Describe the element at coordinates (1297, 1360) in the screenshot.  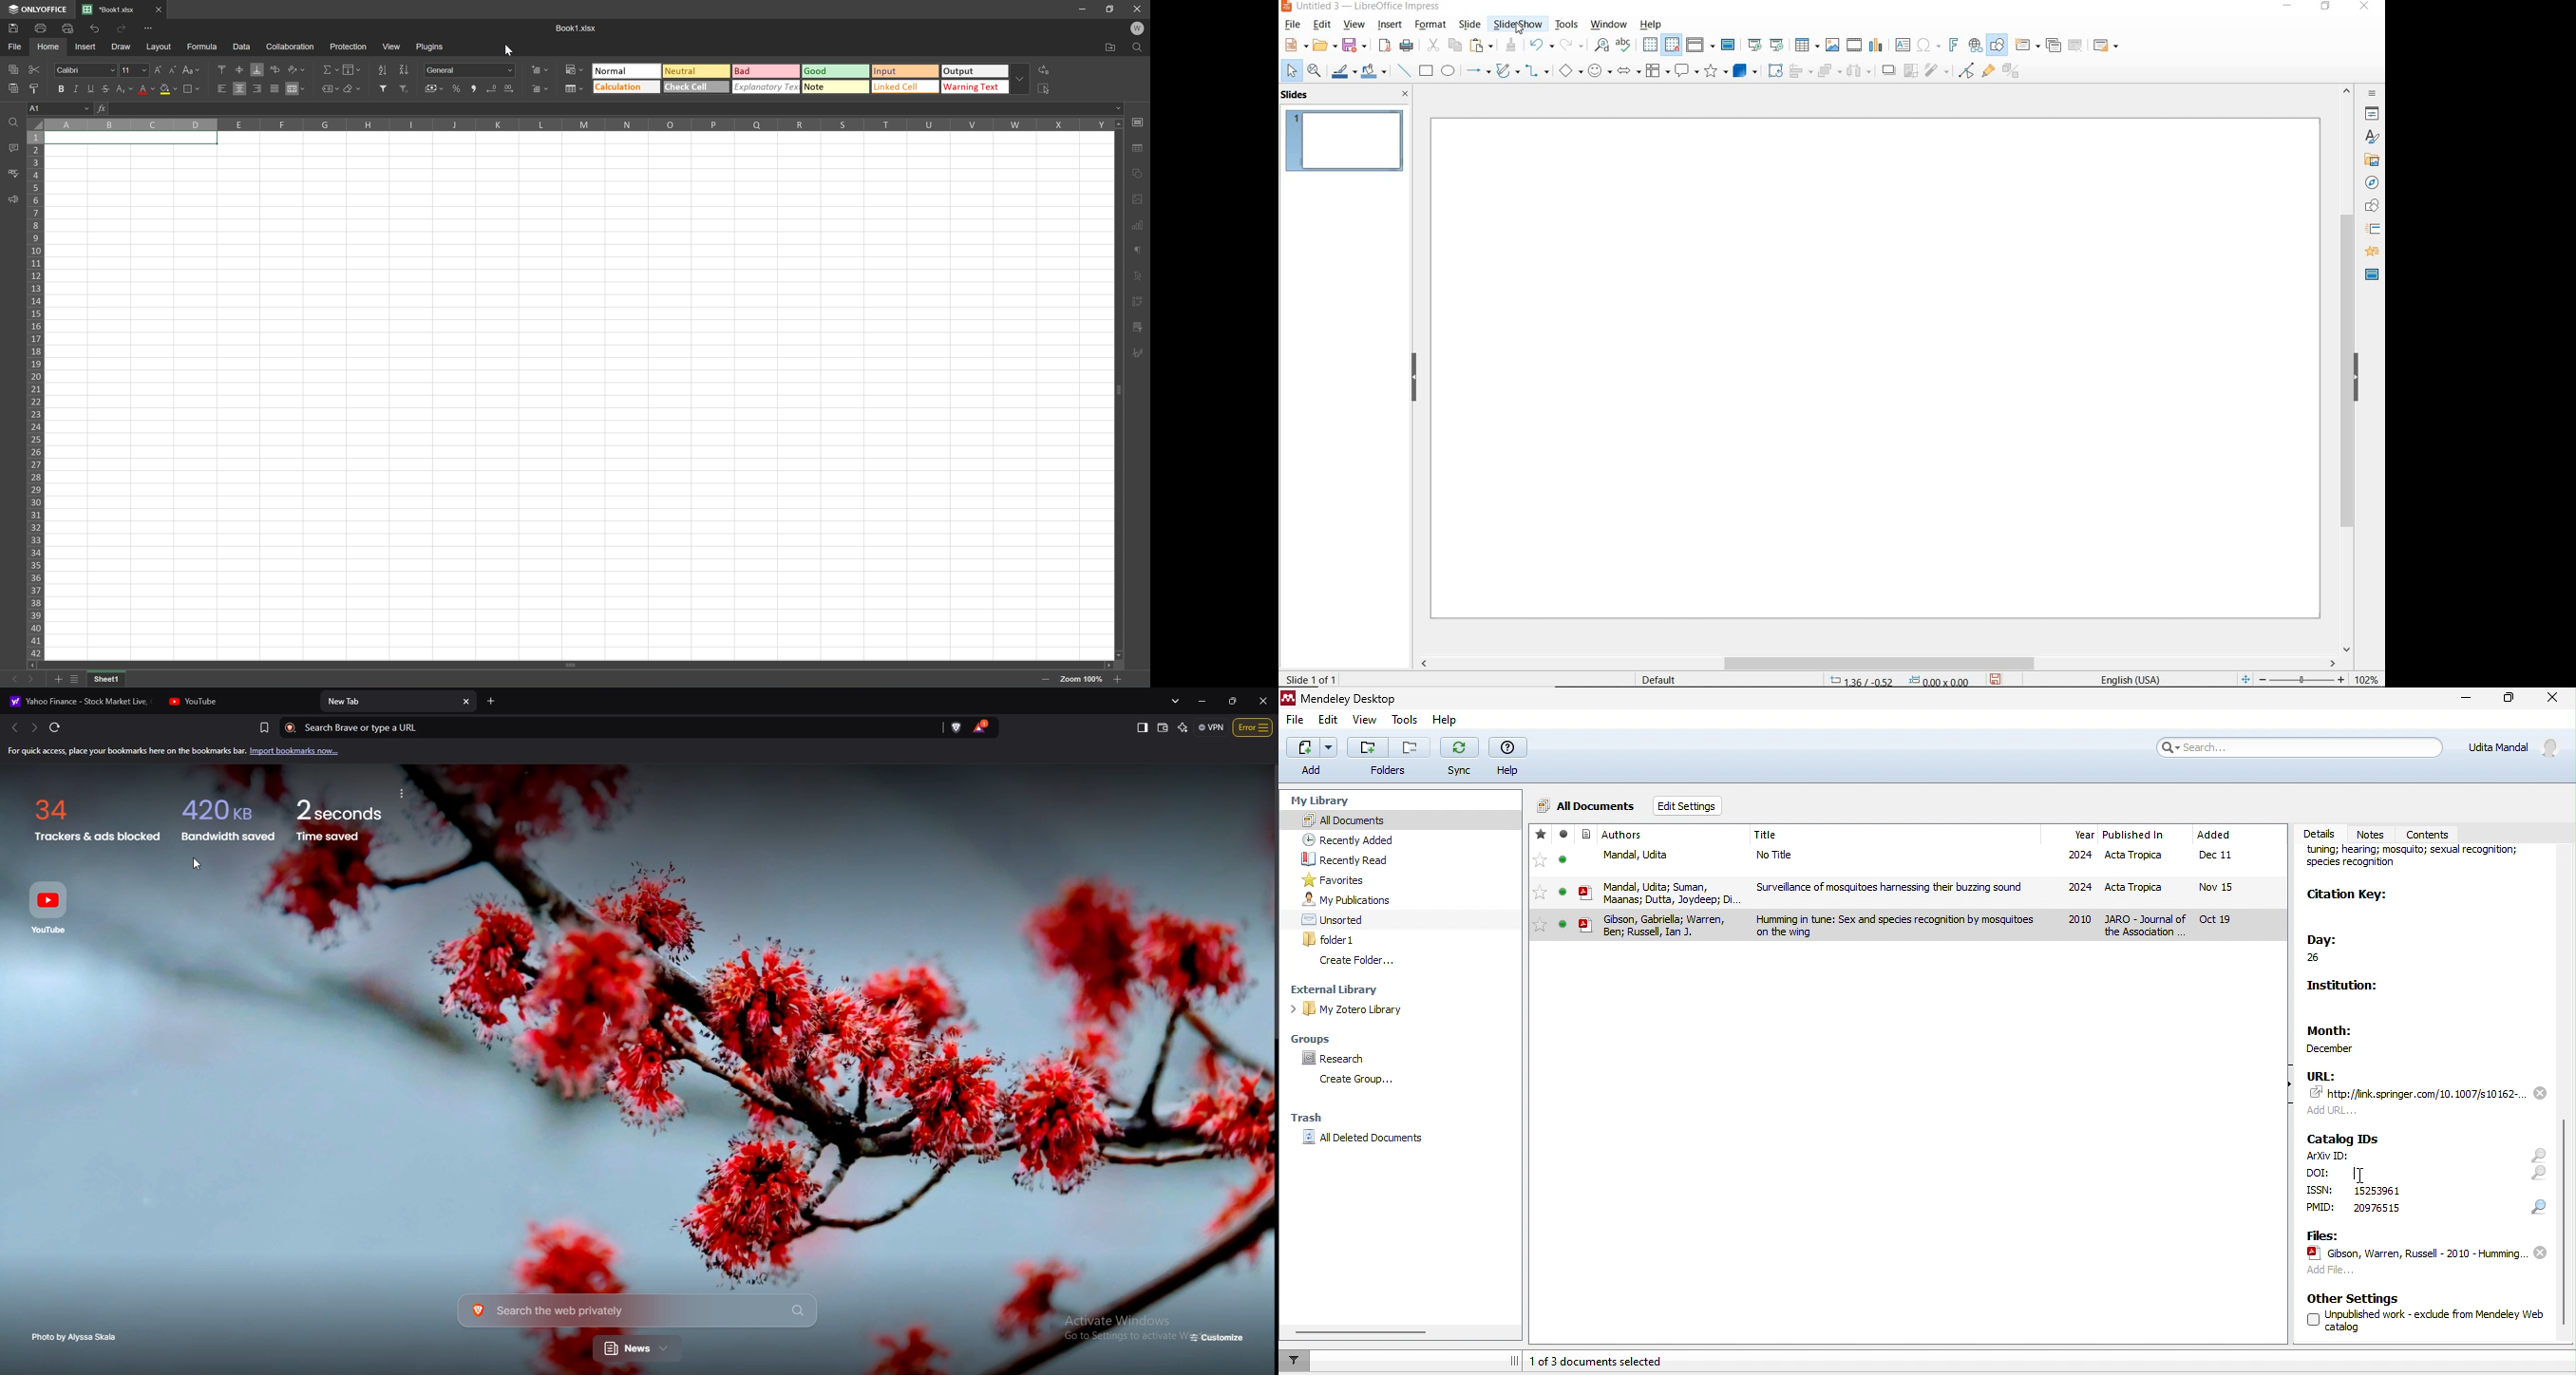
I see `filter` at that location.